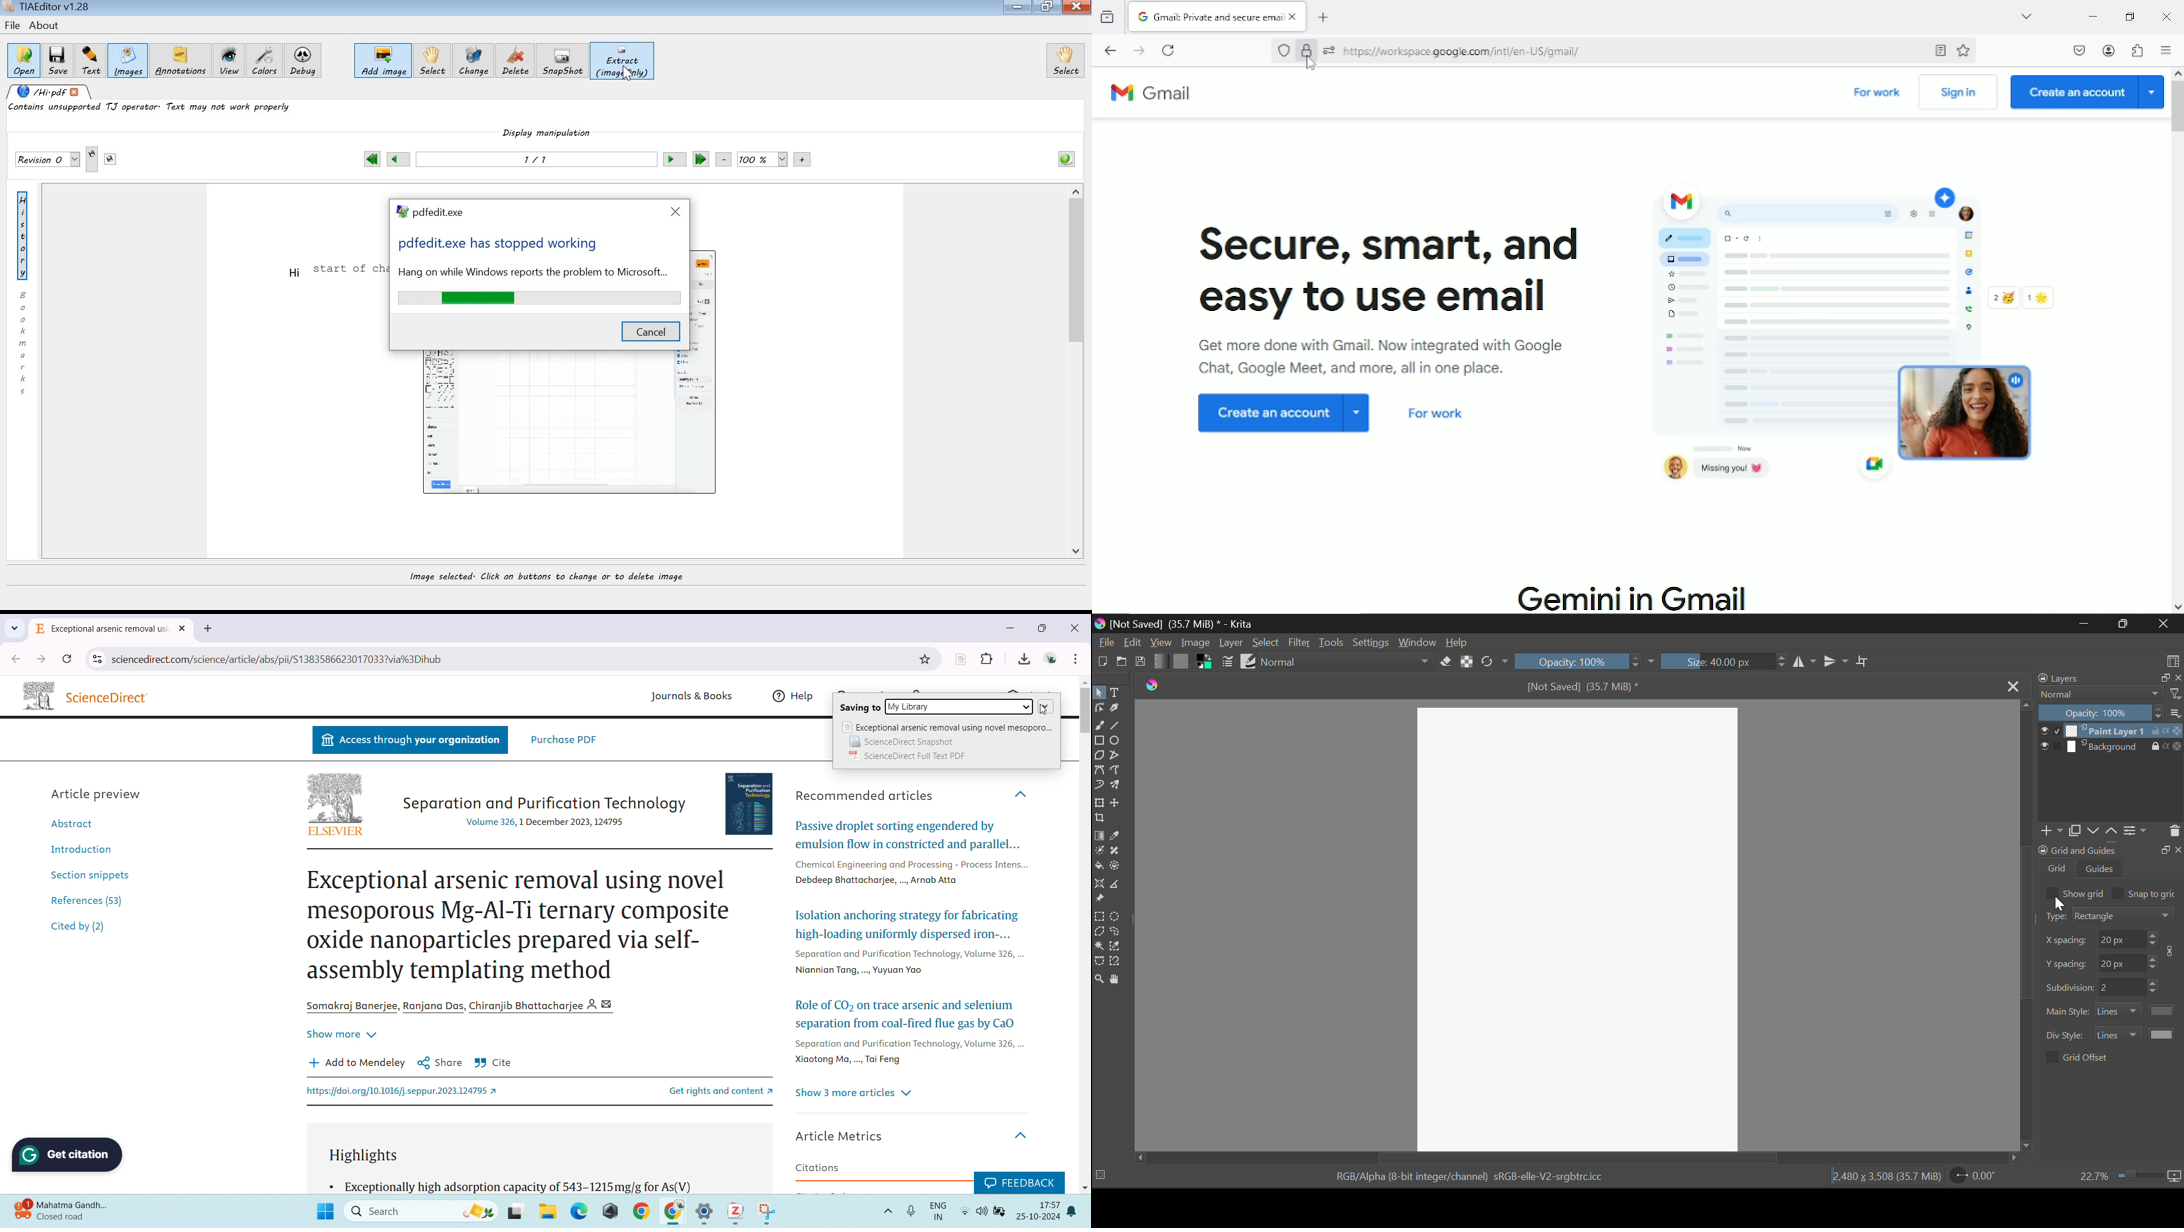 Image resolution: width=2184 pixels, height=1232 pixels. What do you see at coordinates (440, 1062) in the screenshot?
I see `Share` at bounding box center [440, 1062].